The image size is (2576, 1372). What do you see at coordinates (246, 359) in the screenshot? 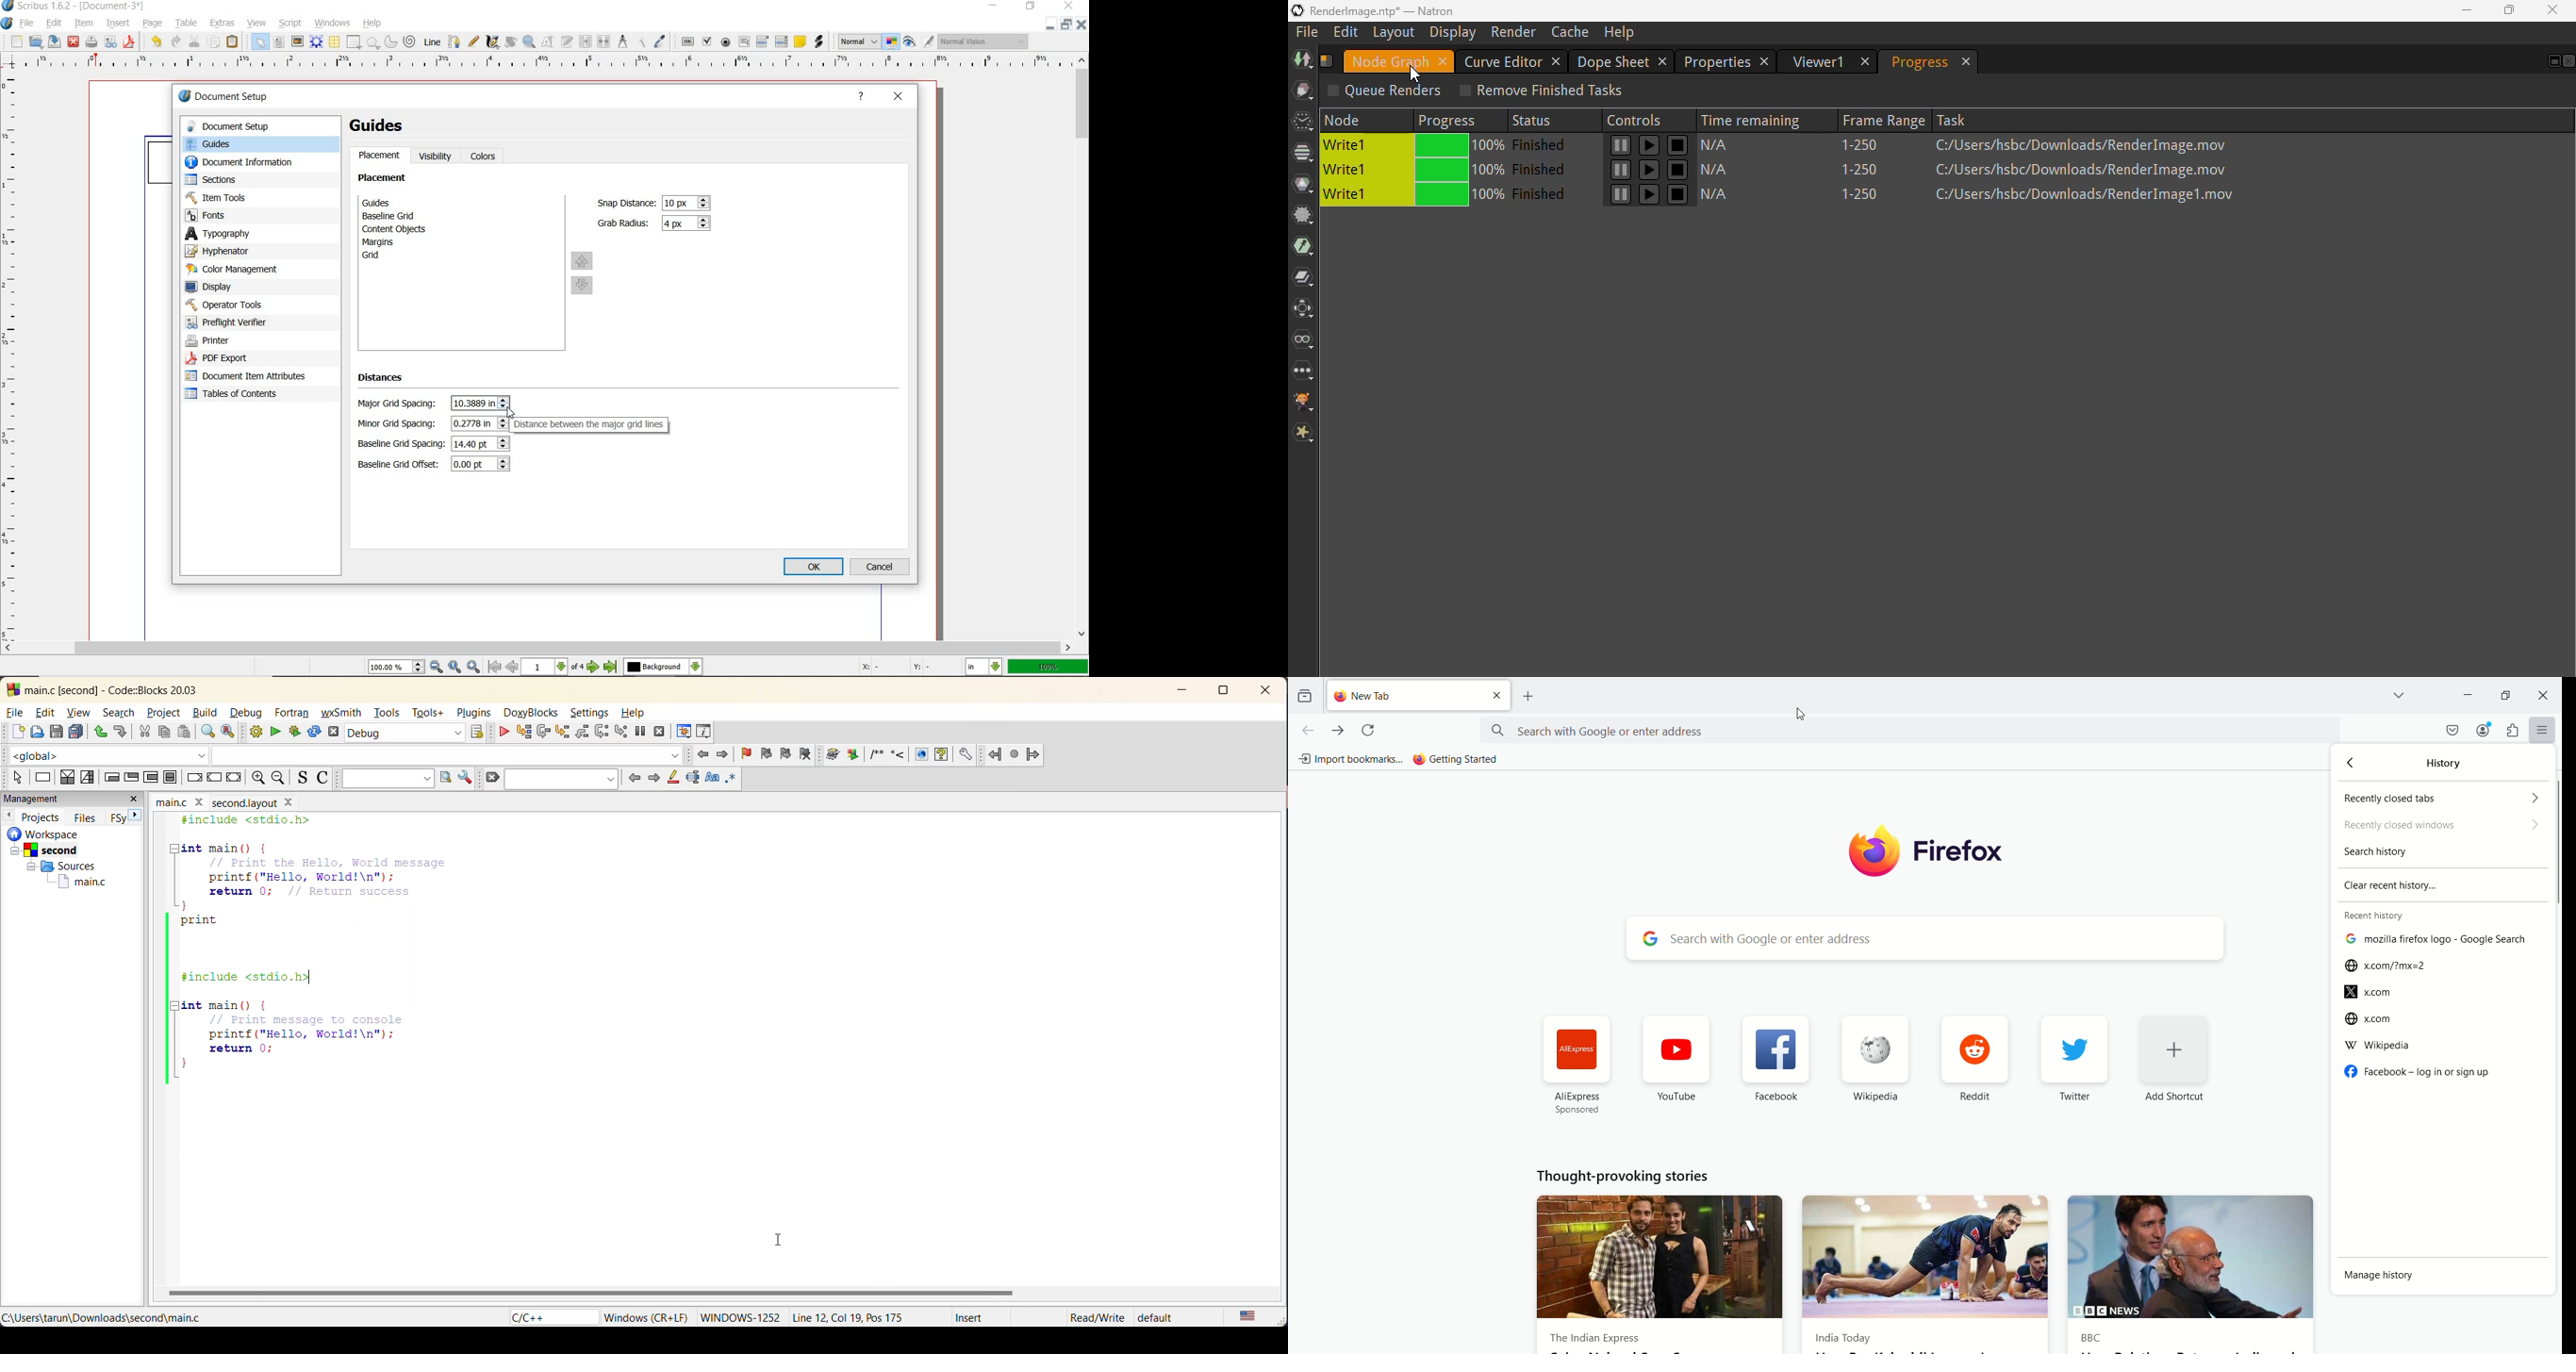
I see `pdf-export` at bounding box center [246, 359].